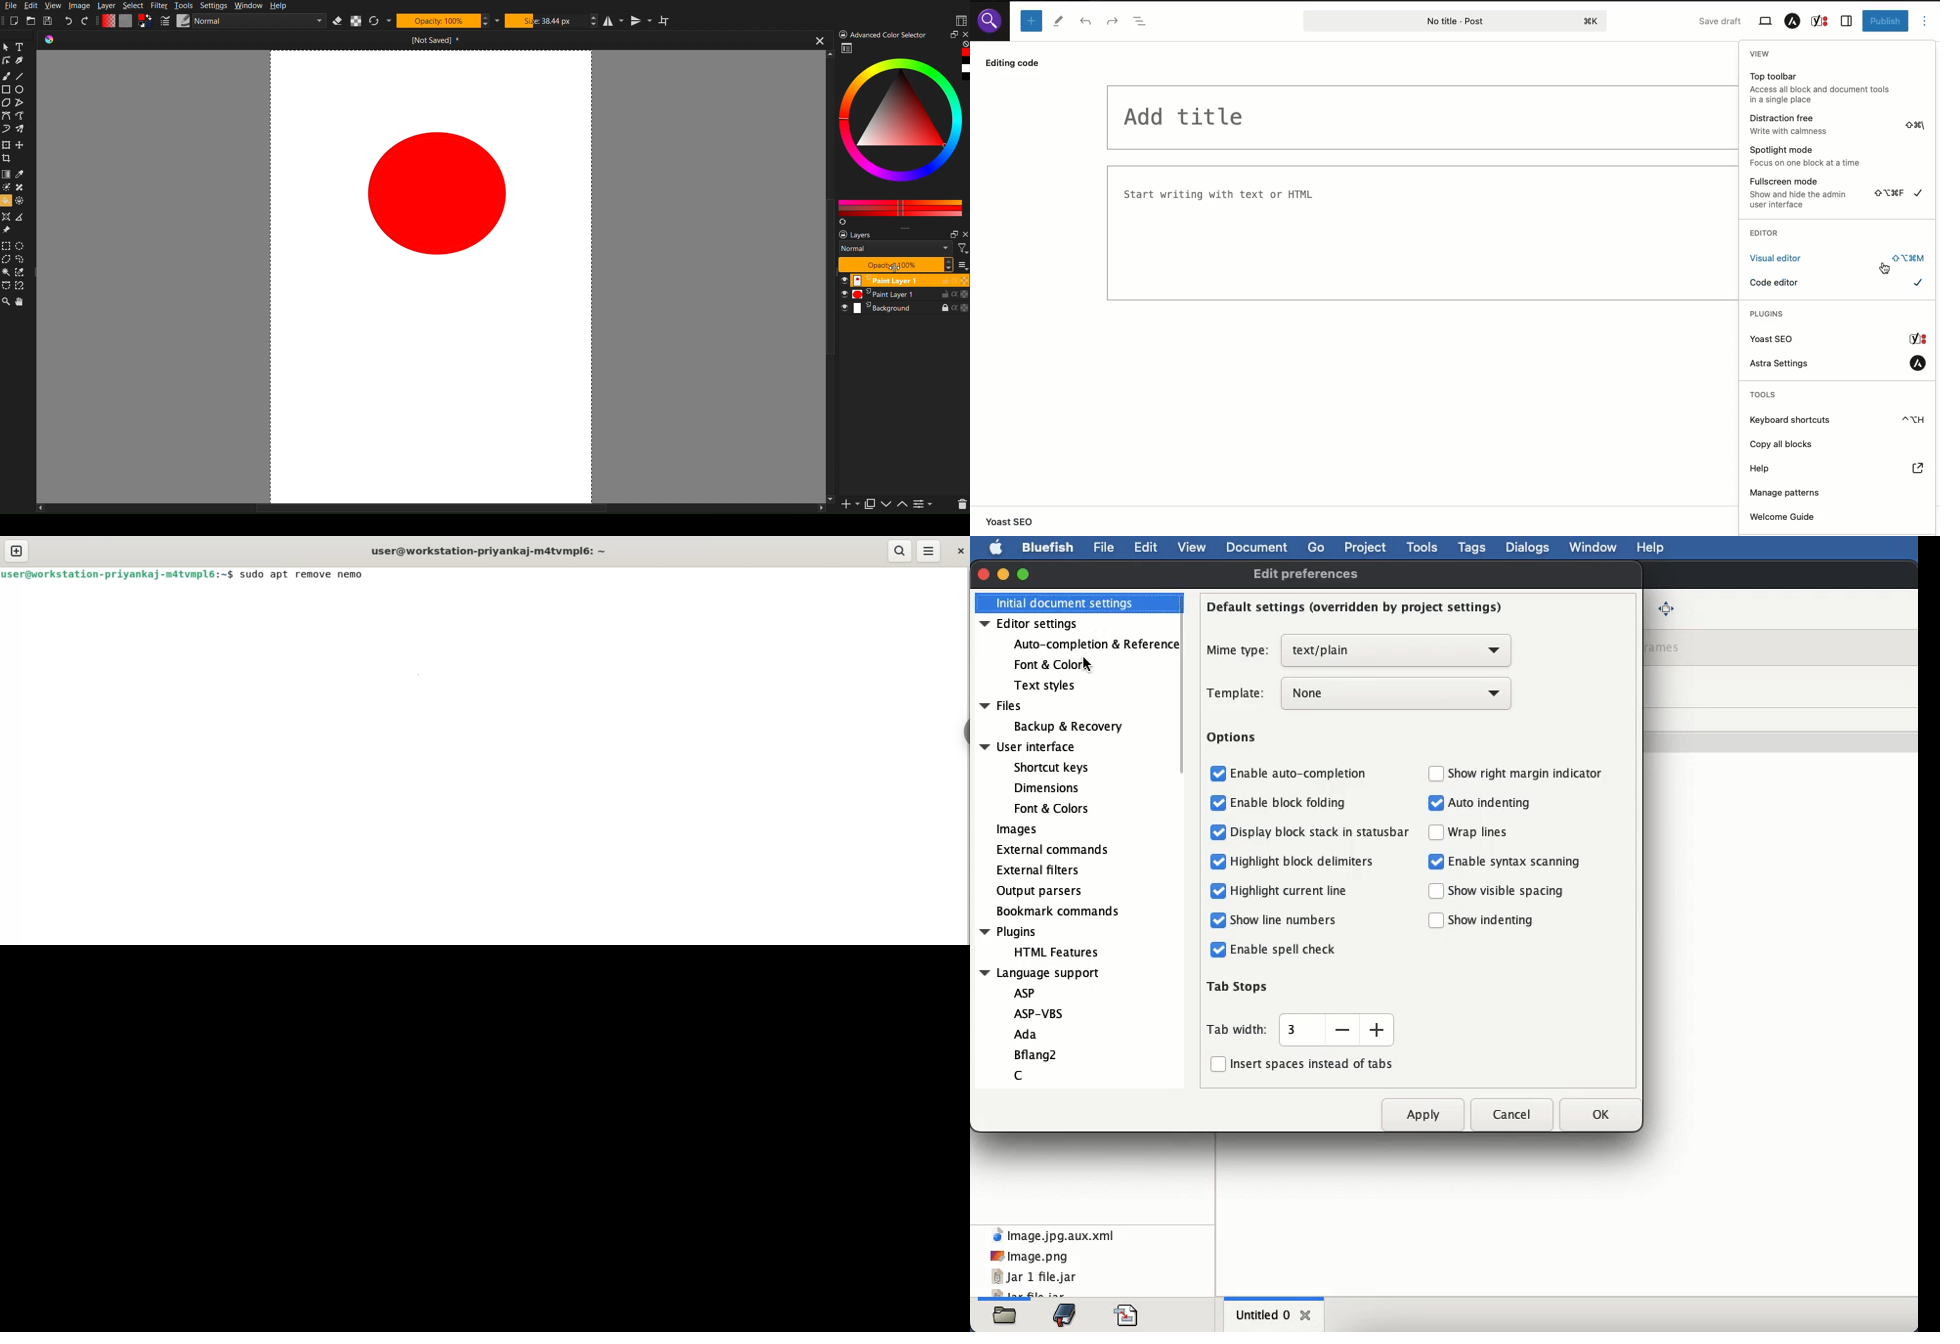 This screenshot has height=1344, width=1960. Describe the element at coordinates (1356, 607) in the screenshot. I see `default settings` at that location.